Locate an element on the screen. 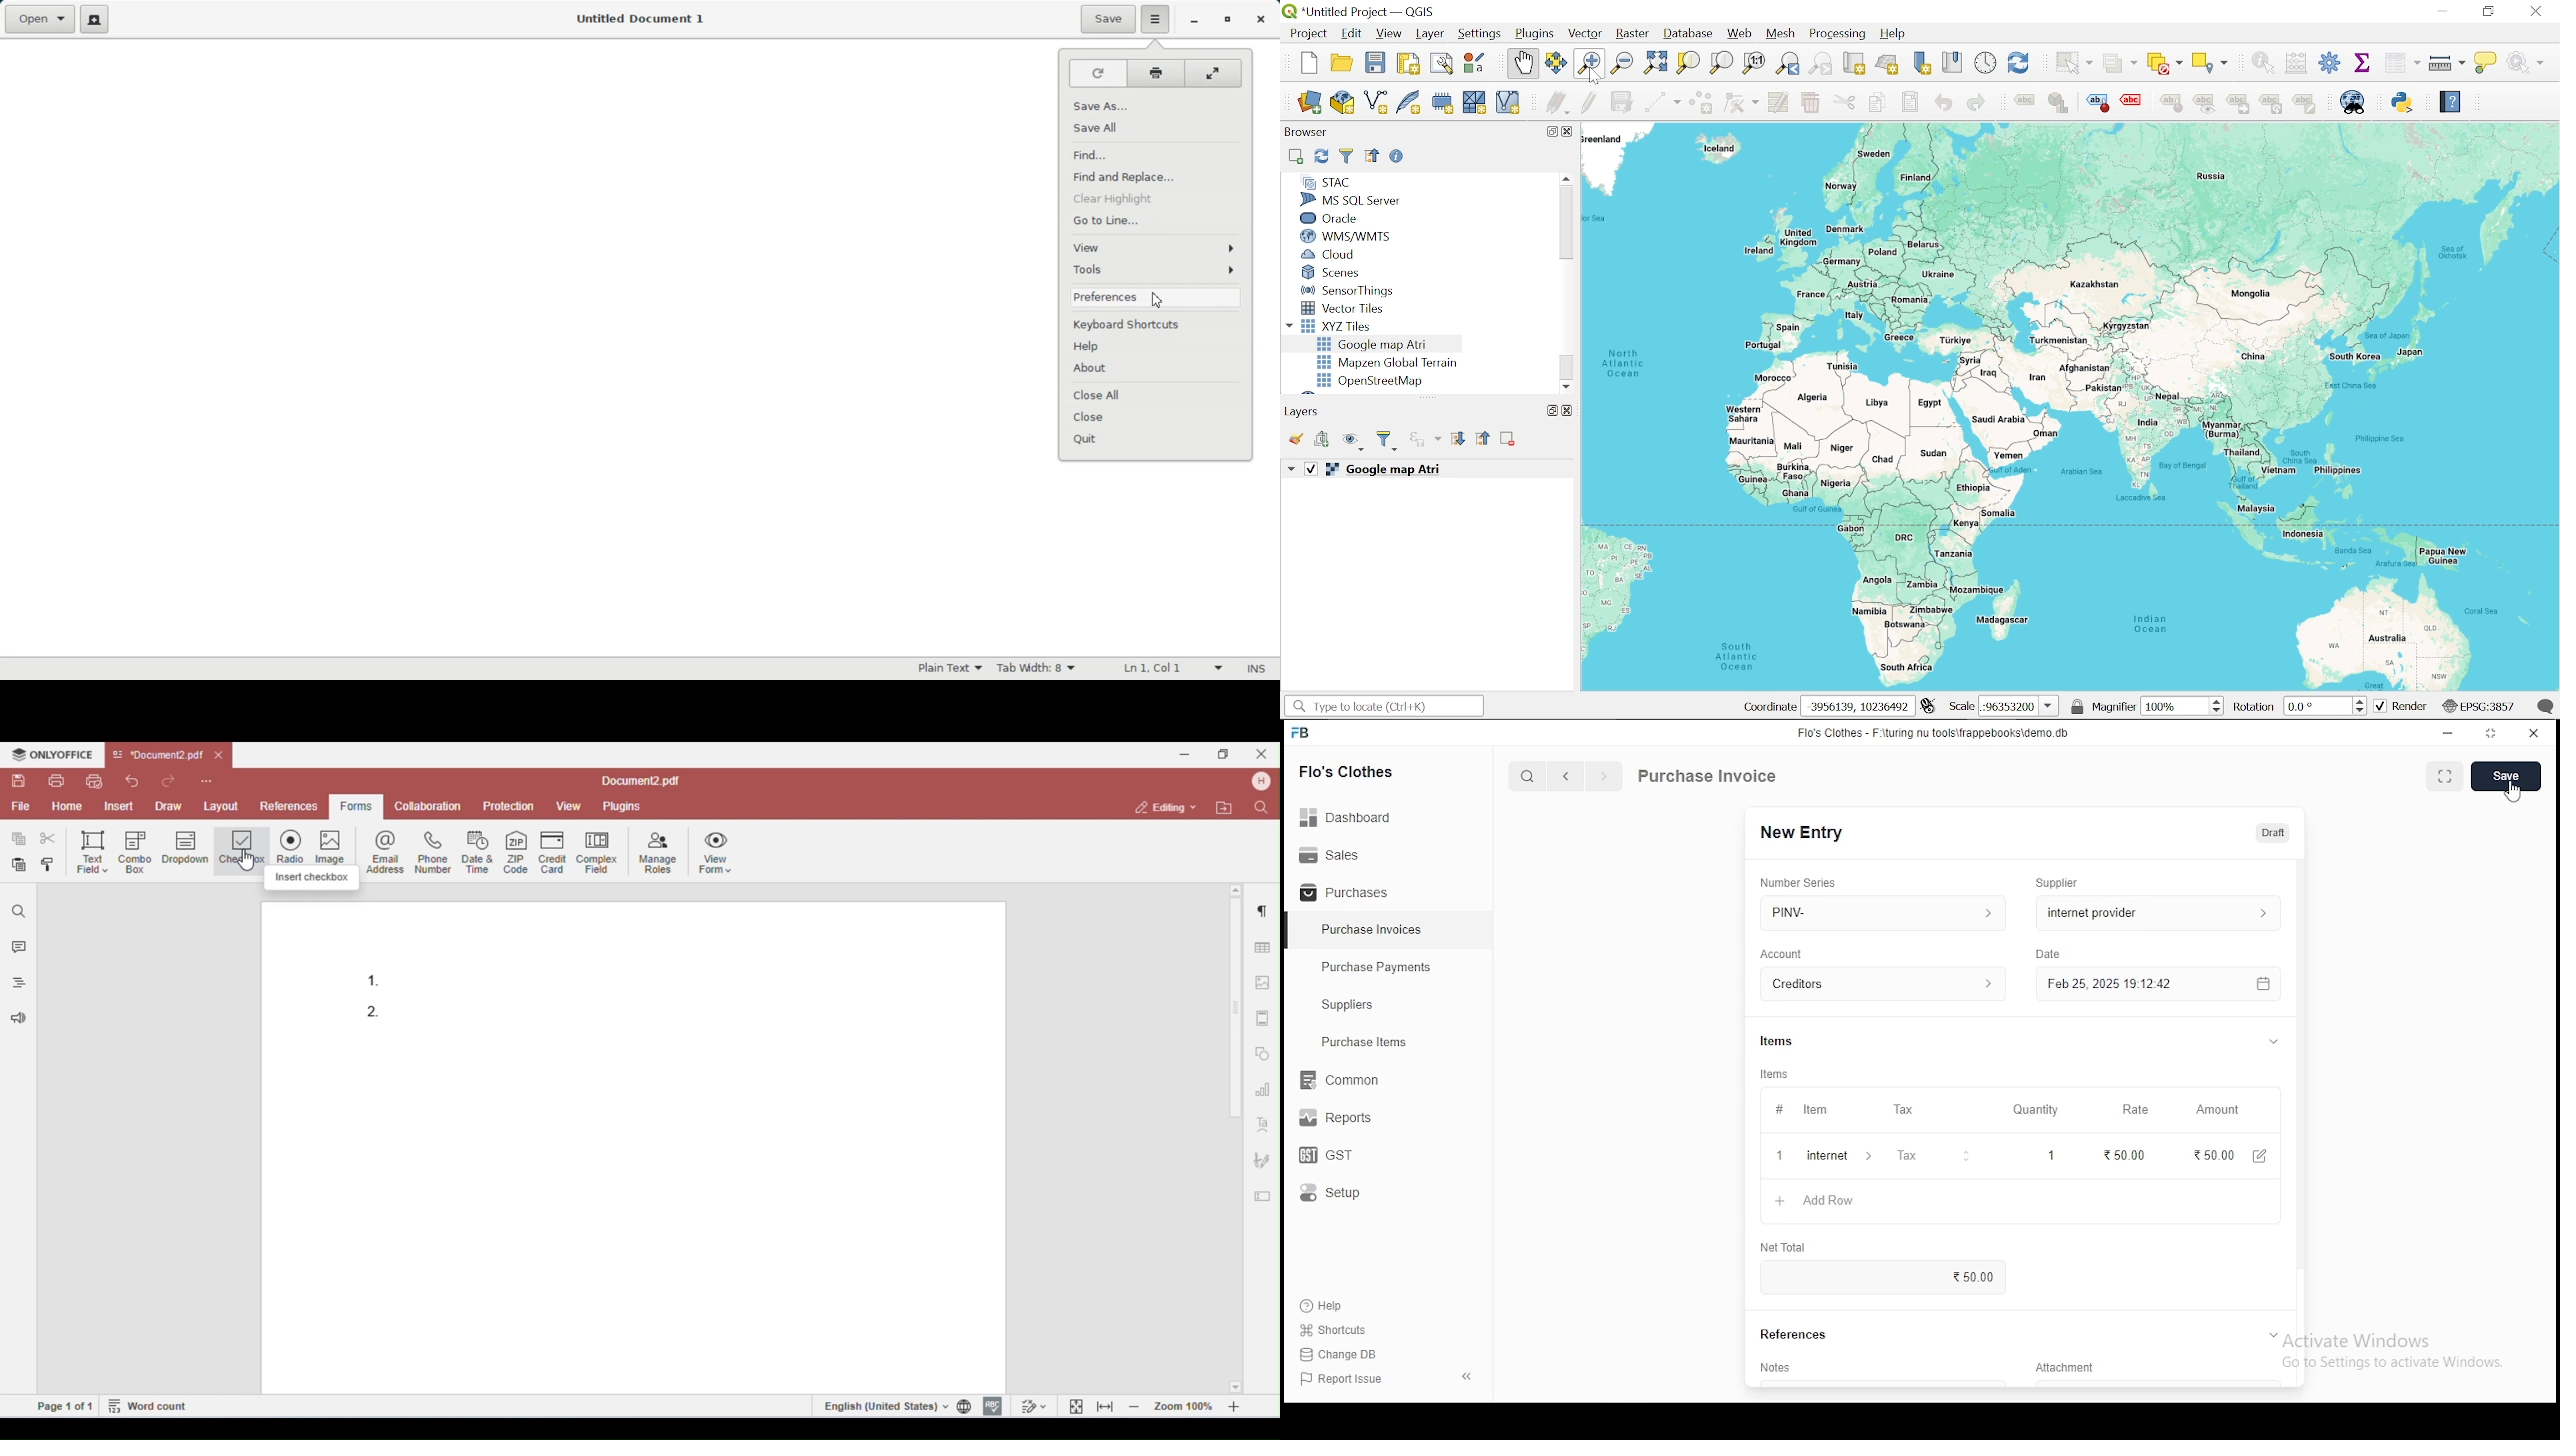 The height and width of the screenshot is (1456, 2576). create is located at coordinates (2508, 777).